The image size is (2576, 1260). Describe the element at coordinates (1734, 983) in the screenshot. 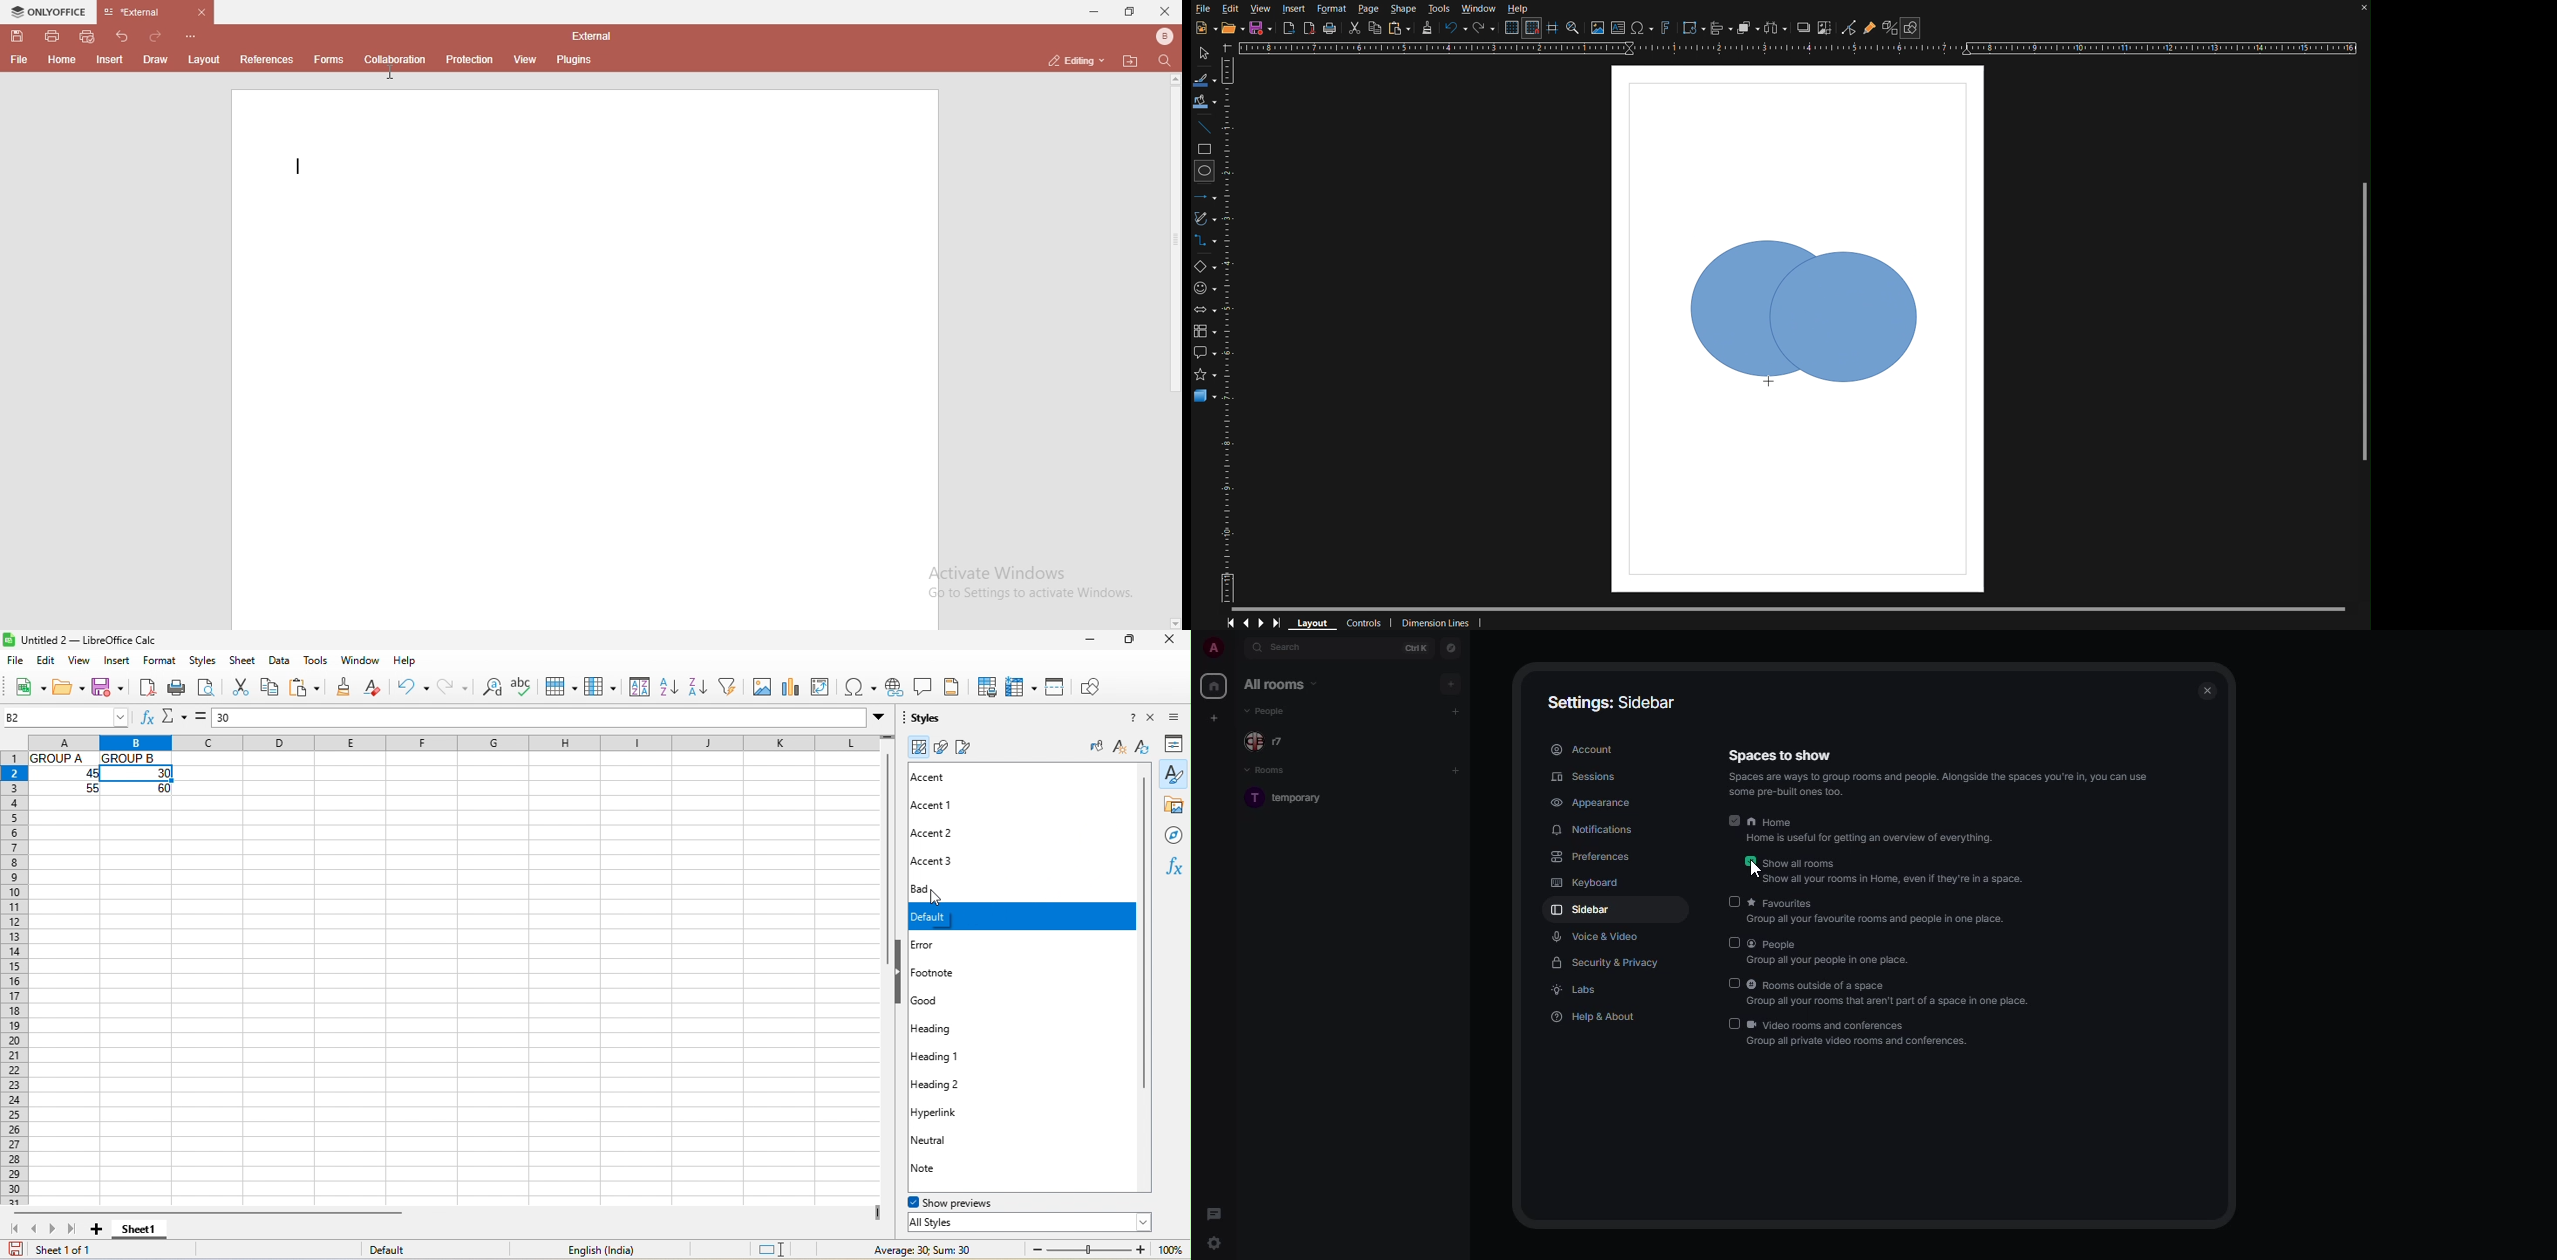

I see `disabled` at that location.